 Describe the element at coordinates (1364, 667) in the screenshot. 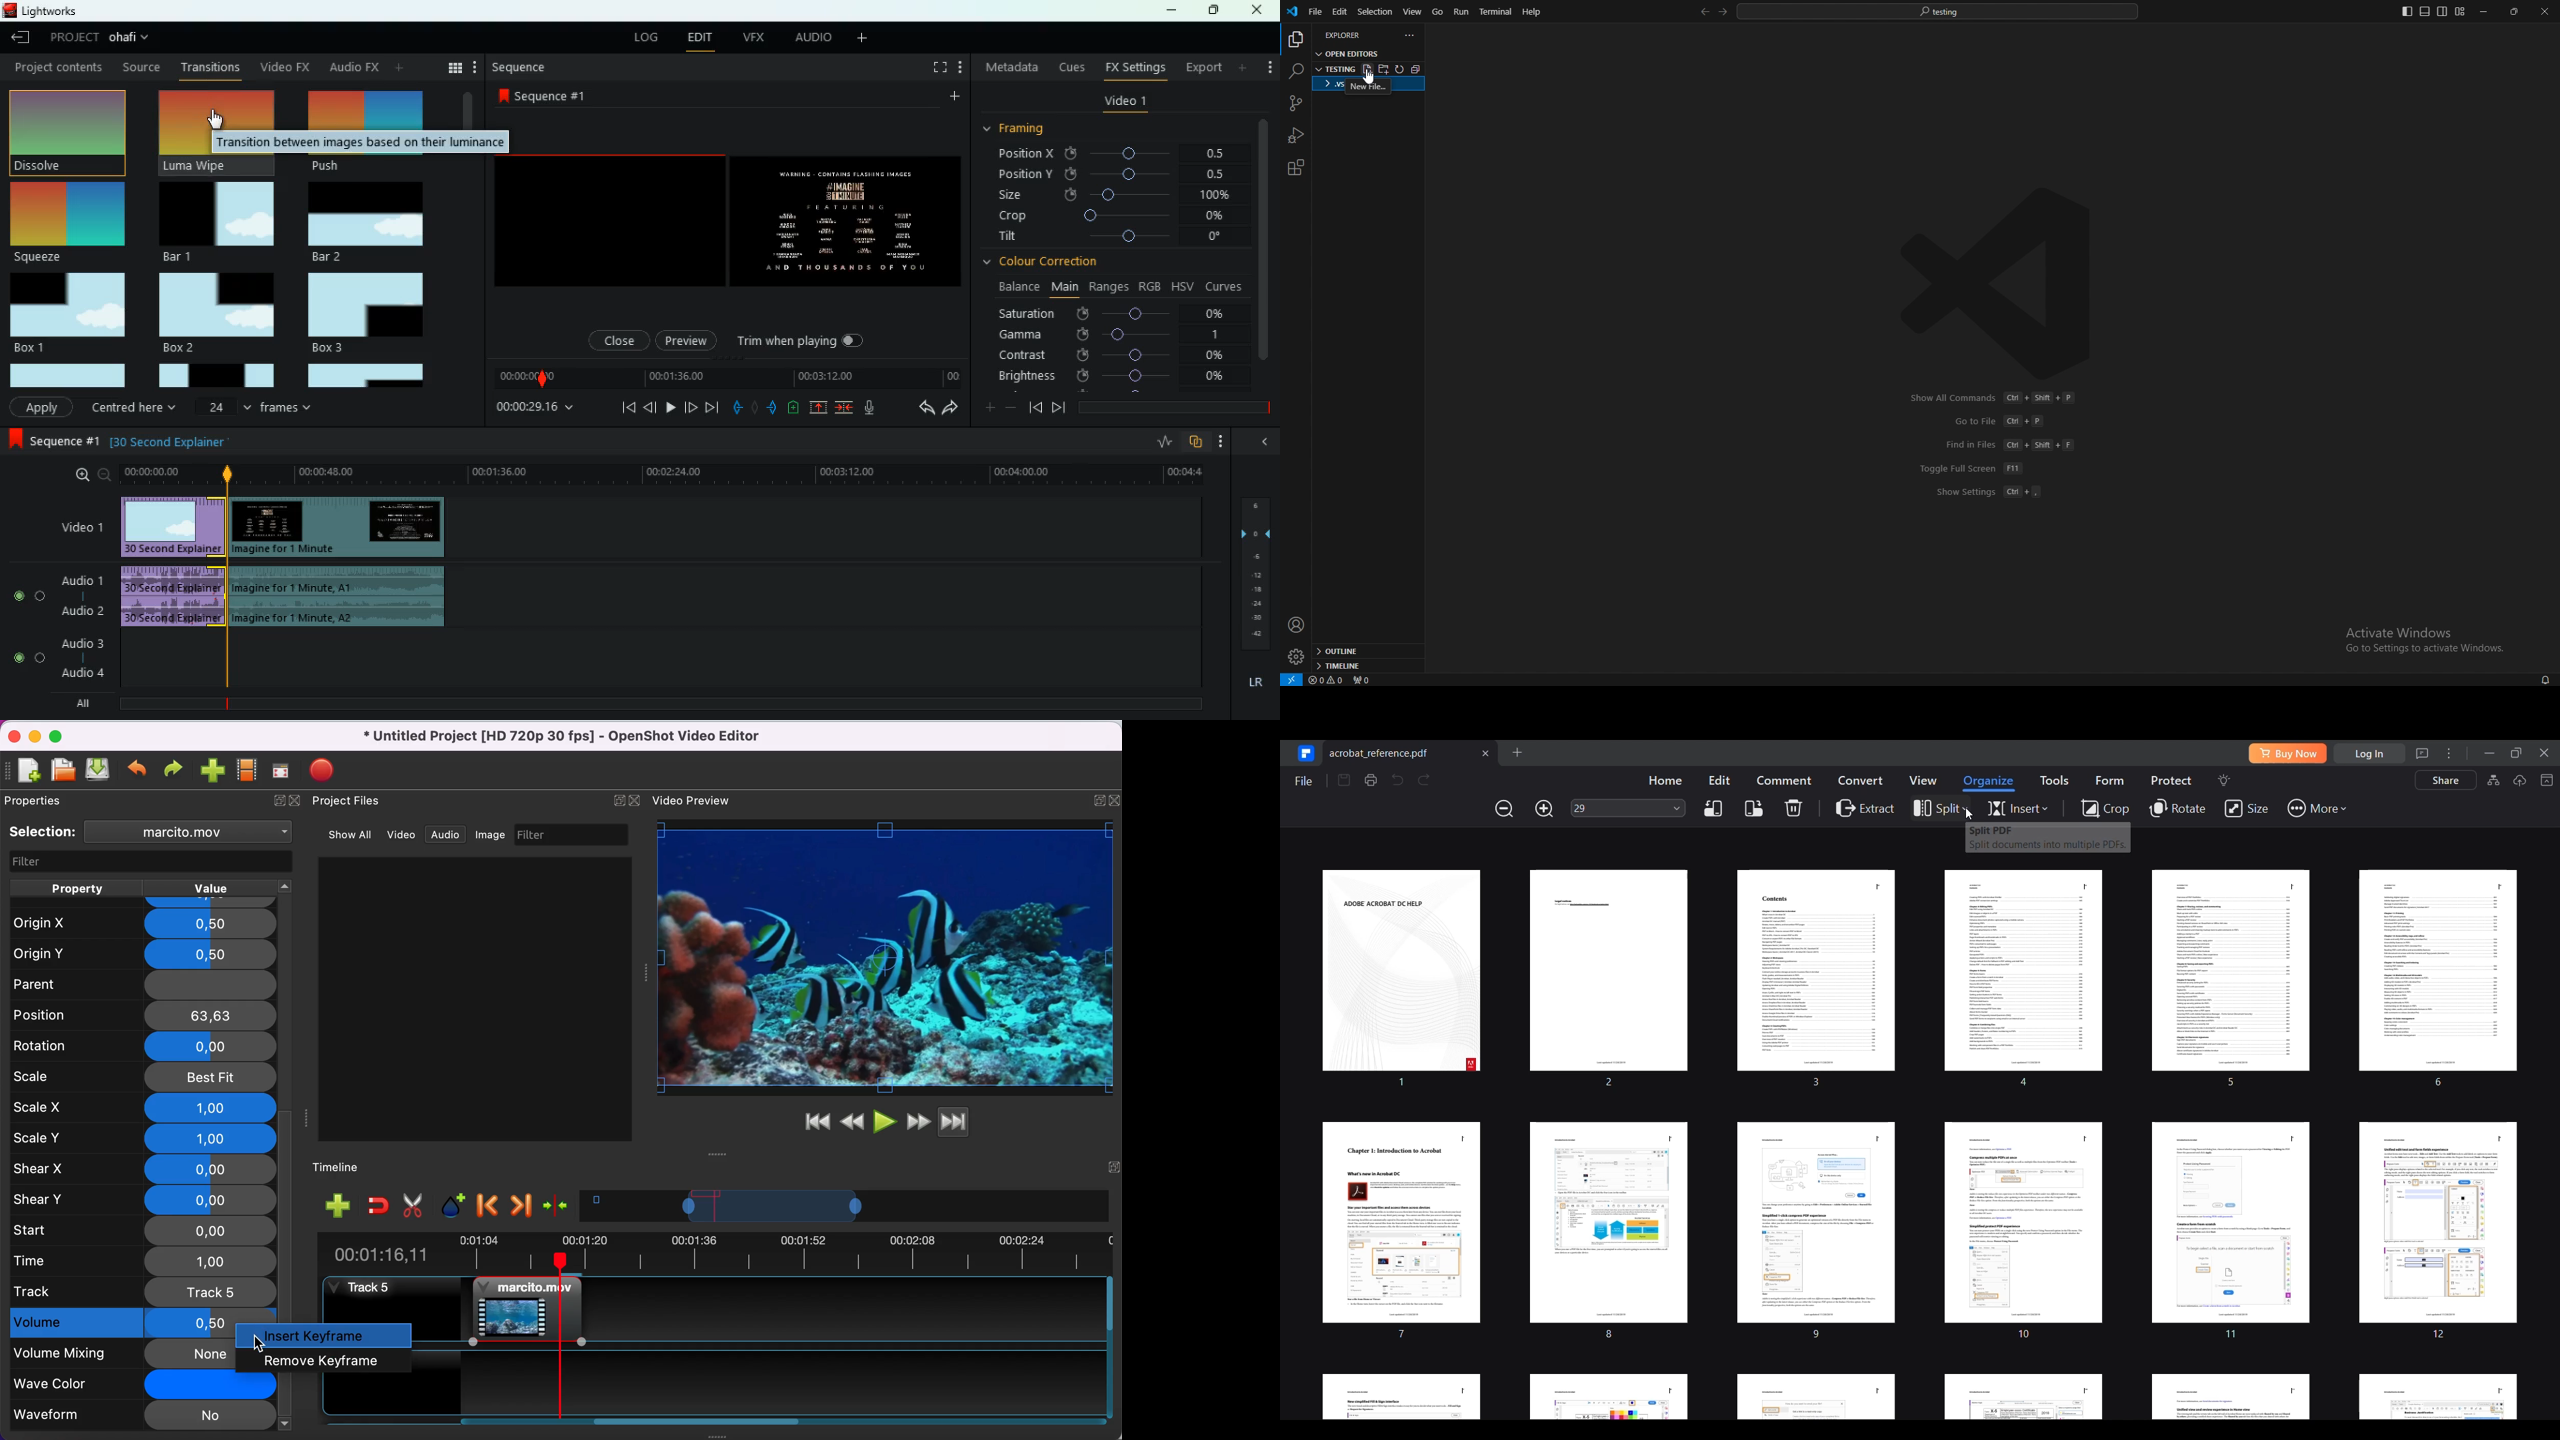

I see `timeline` at that location.